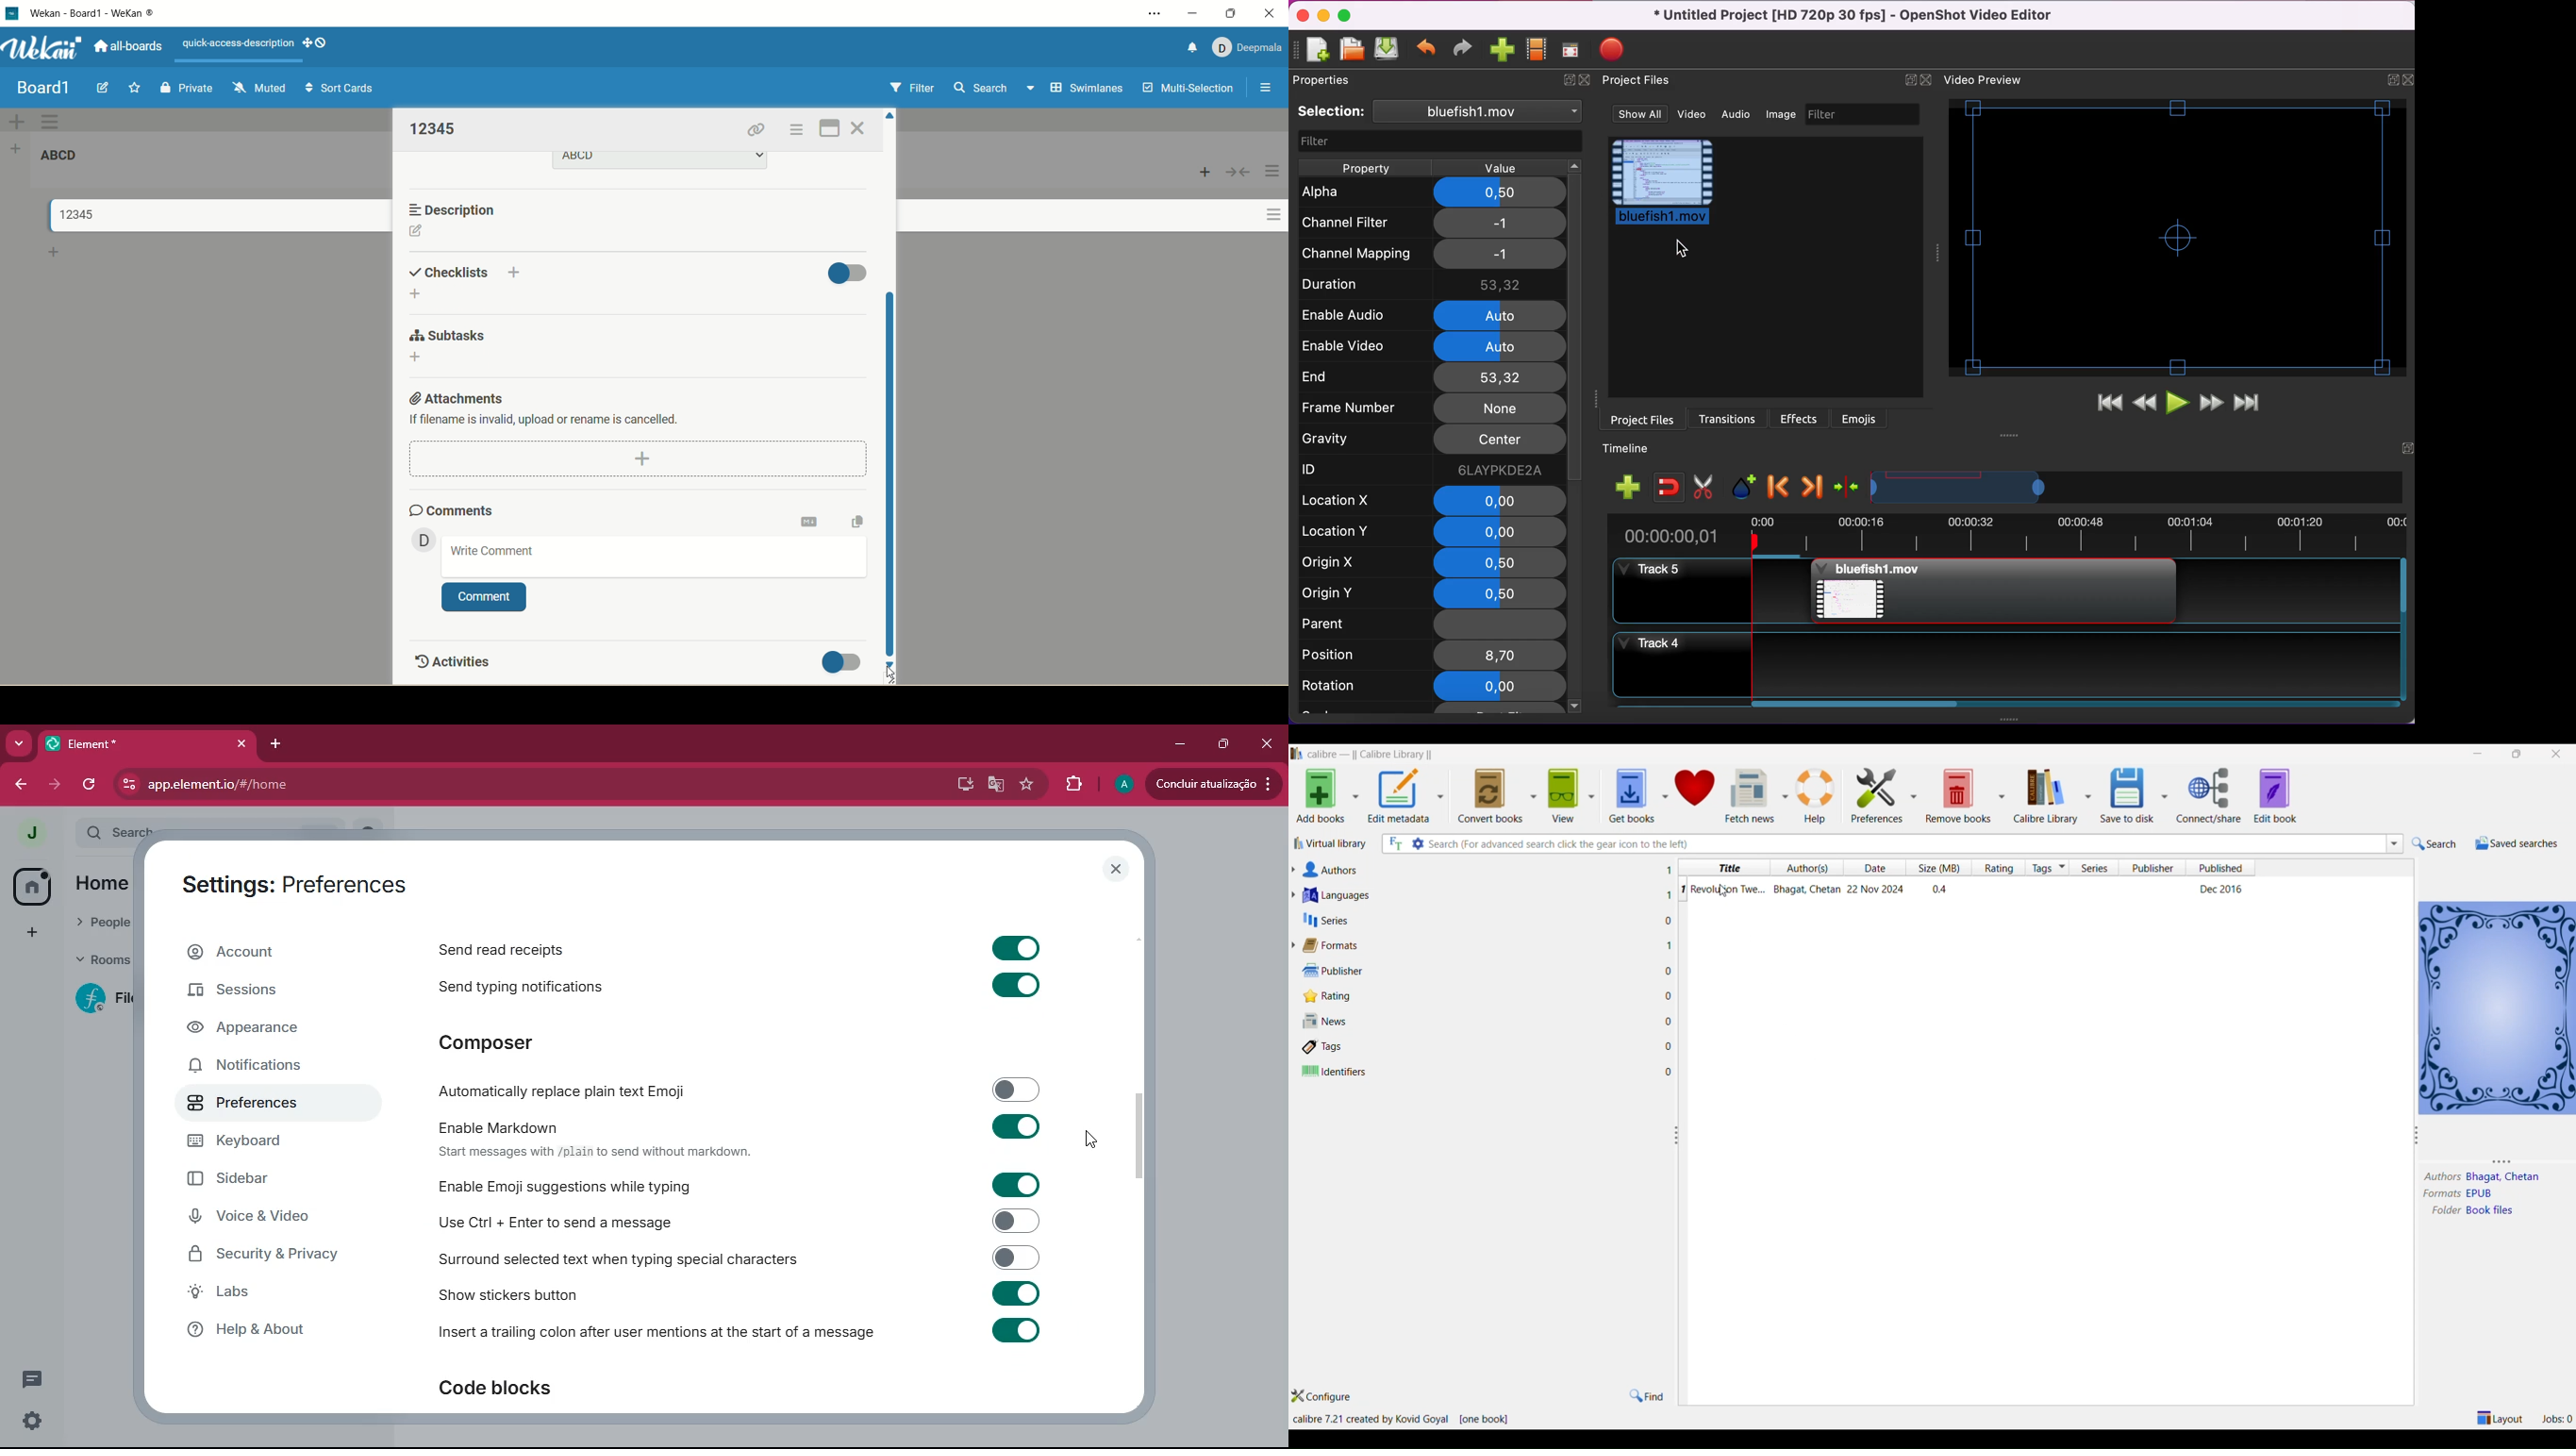 This screenshot has width=2576, height=1456. What do you see at coordinates (1682, 889) in the screenshot?
I see `1` at bounding box center [1682, 889].